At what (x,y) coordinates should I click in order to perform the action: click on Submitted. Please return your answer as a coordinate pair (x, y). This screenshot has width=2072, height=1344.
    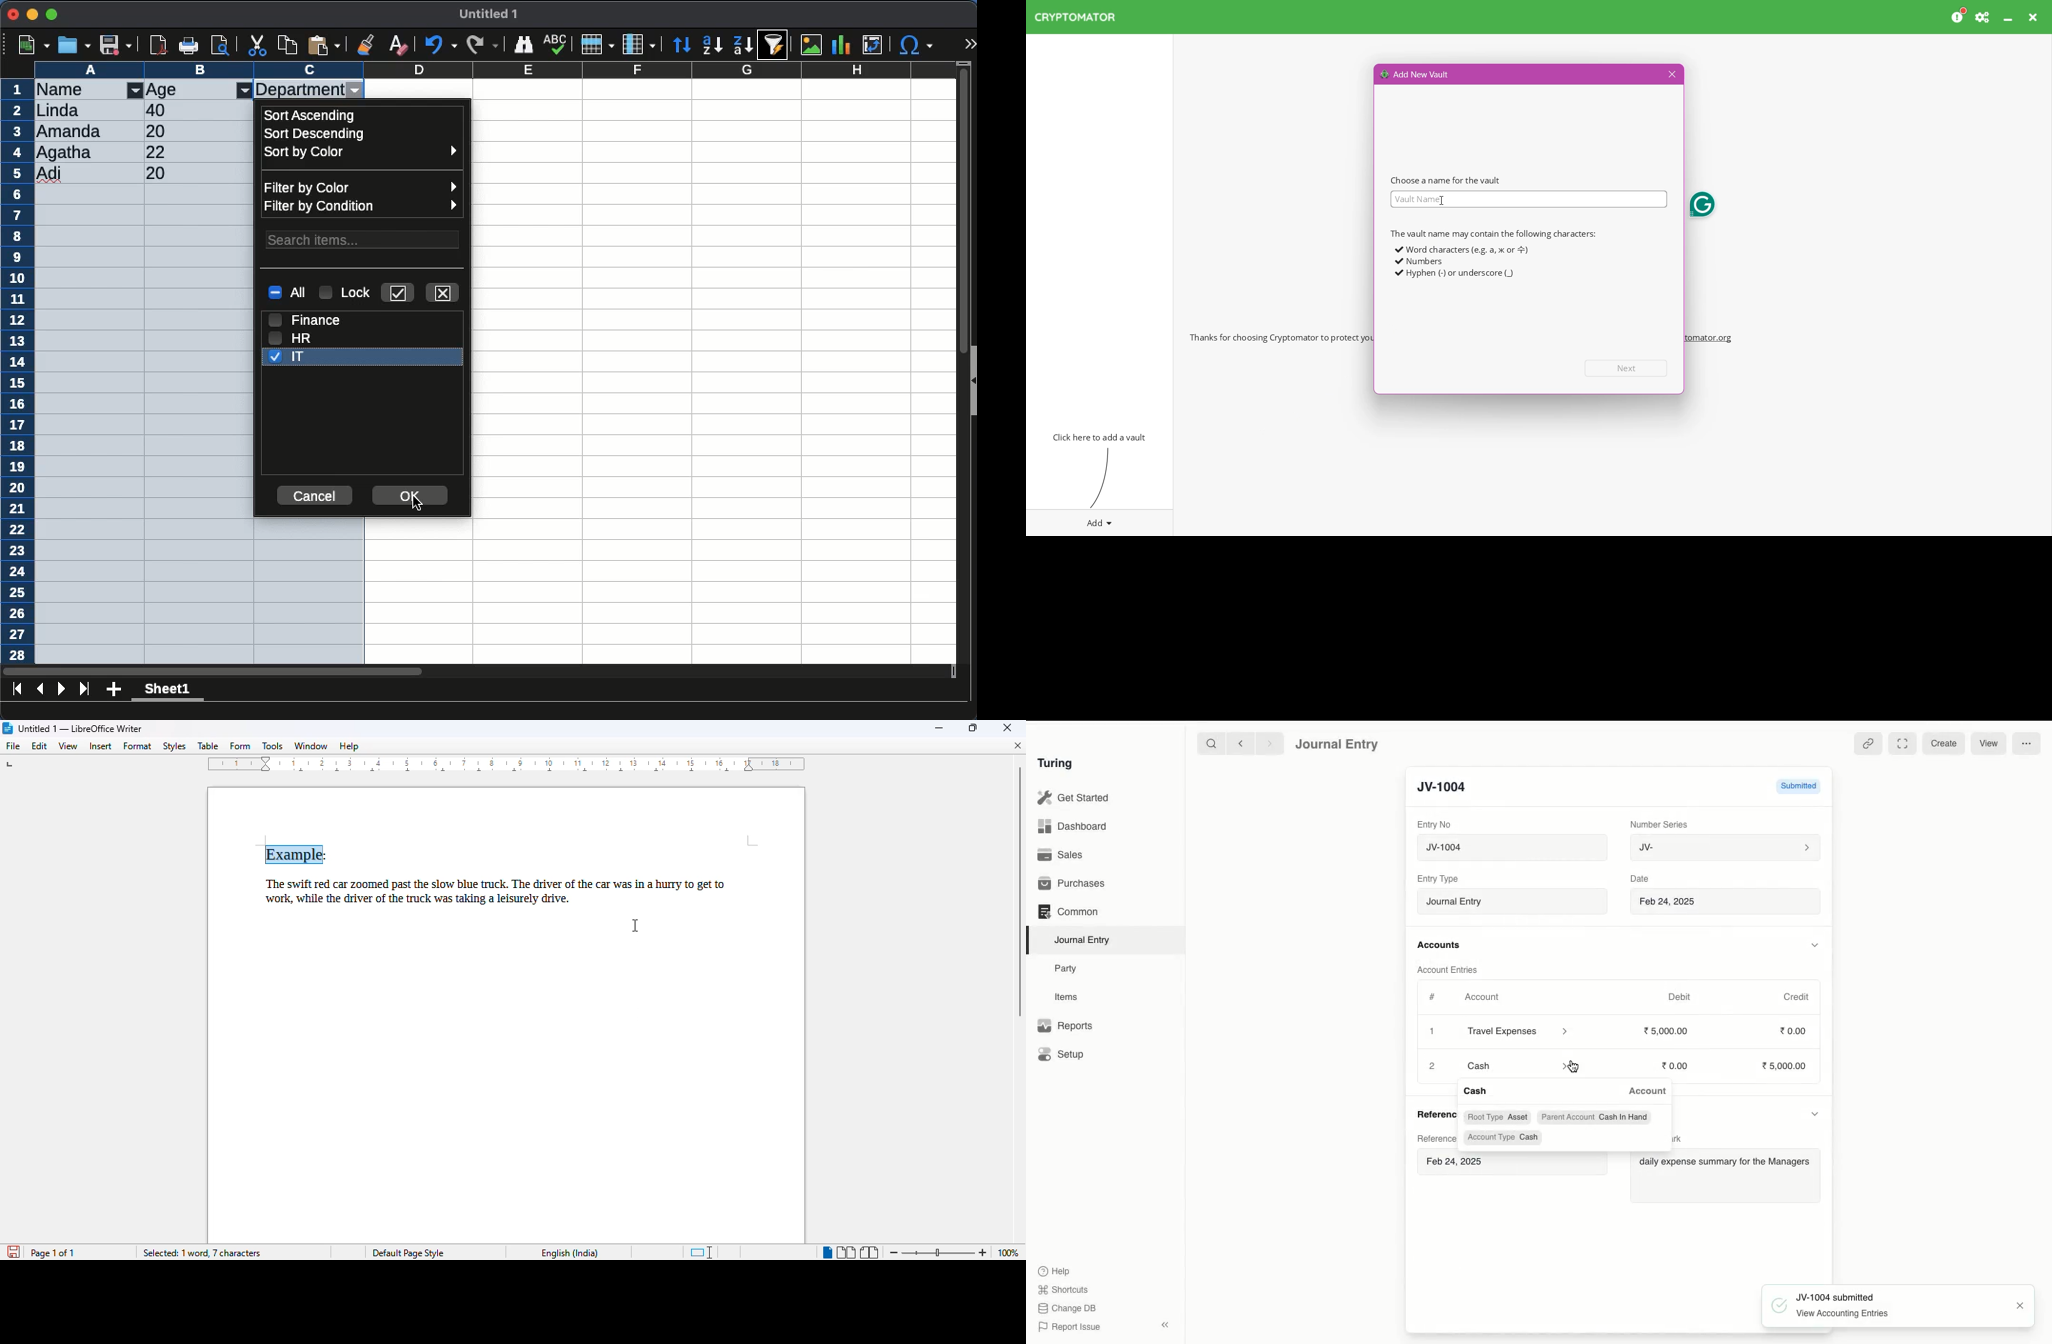
    Looking at the image, I should click on (1797, 785).